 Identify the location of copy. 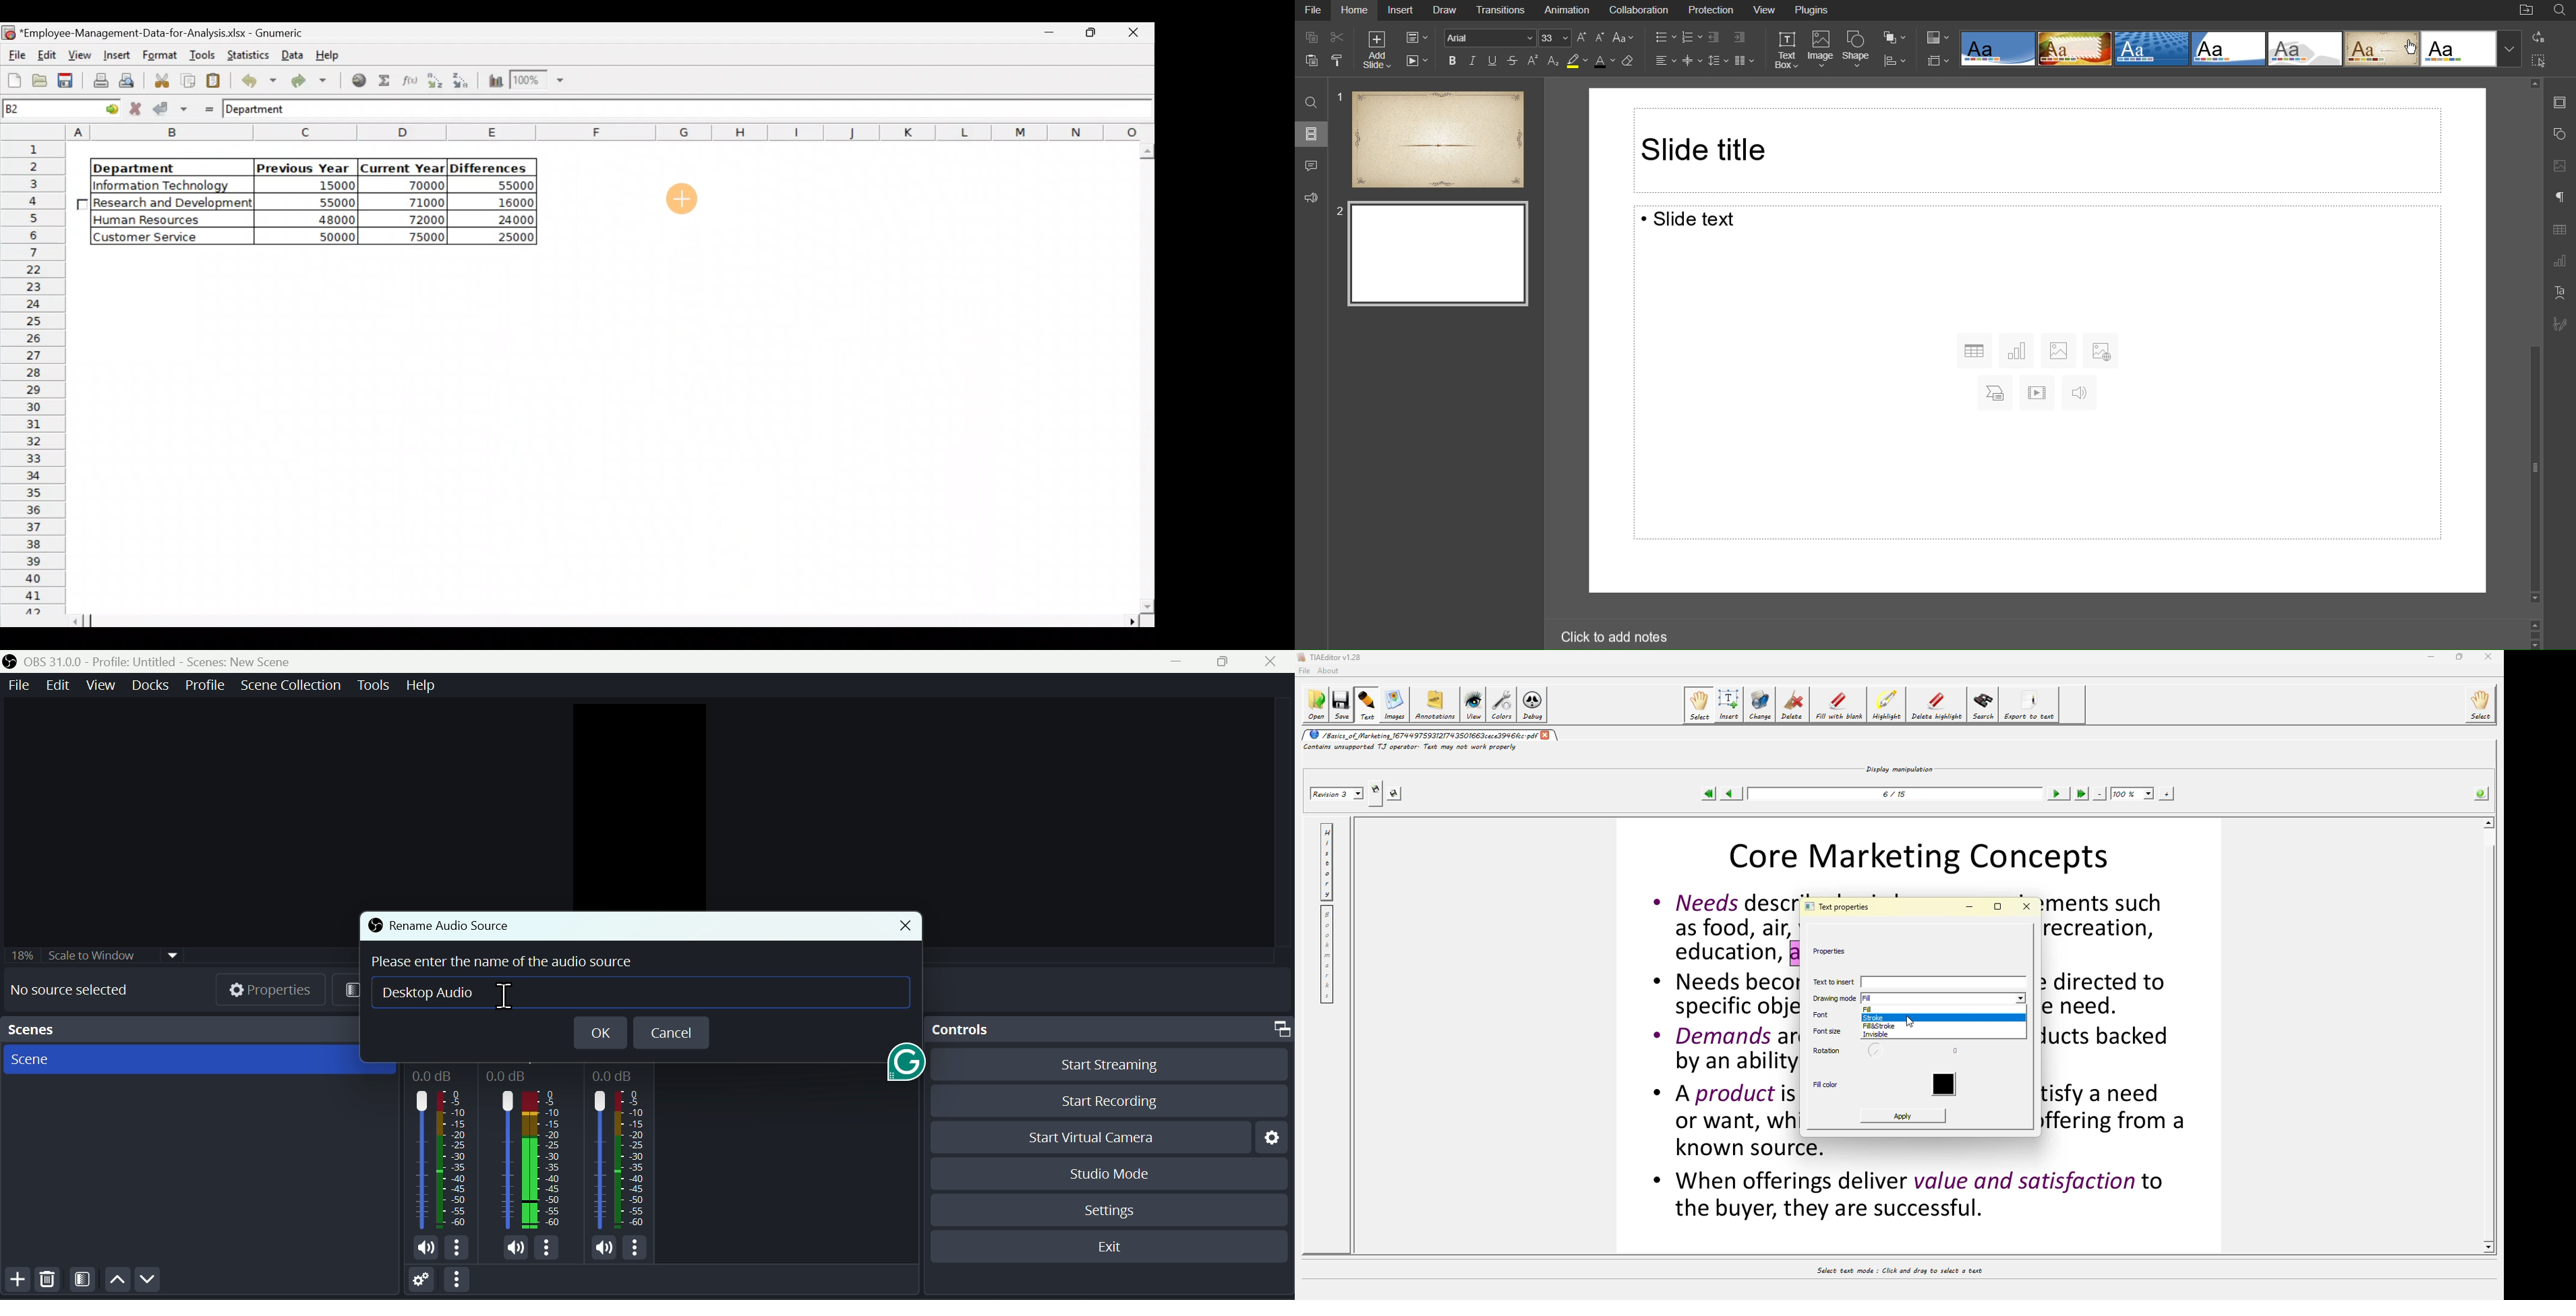
(1313, 39).